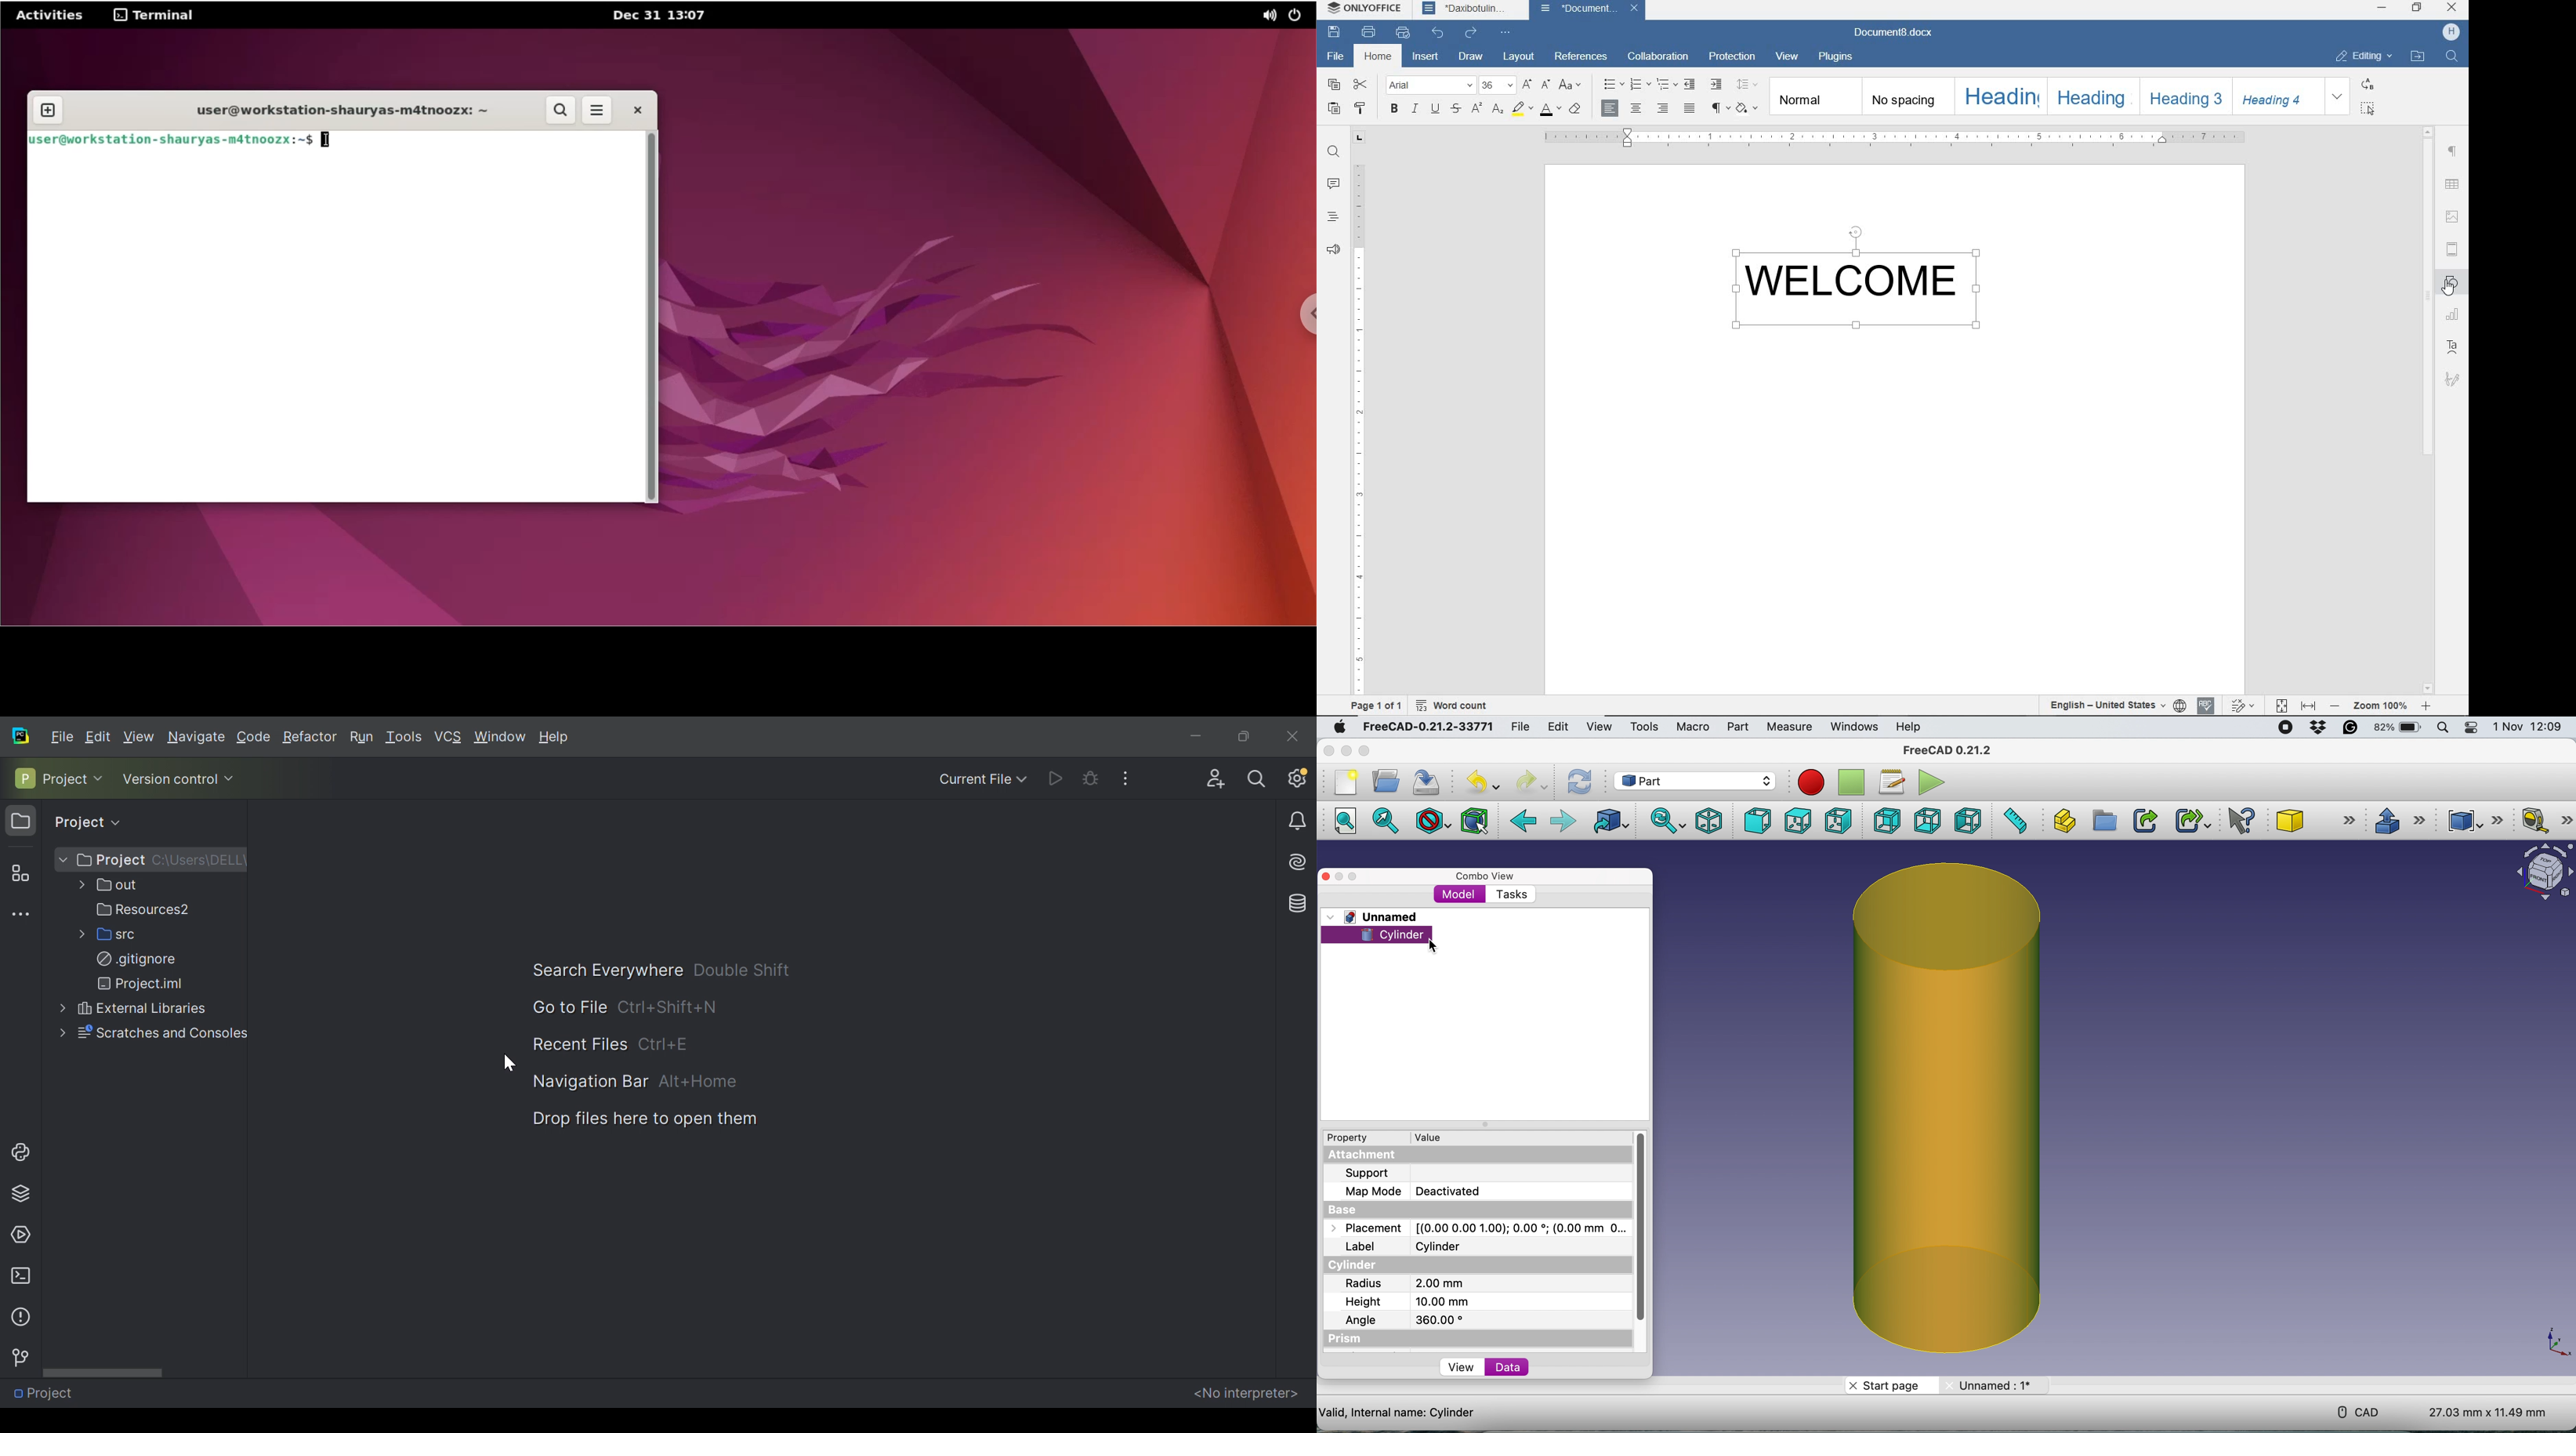  I want to click on freeCAD-0.21.2-33771, so click(1426, 727).